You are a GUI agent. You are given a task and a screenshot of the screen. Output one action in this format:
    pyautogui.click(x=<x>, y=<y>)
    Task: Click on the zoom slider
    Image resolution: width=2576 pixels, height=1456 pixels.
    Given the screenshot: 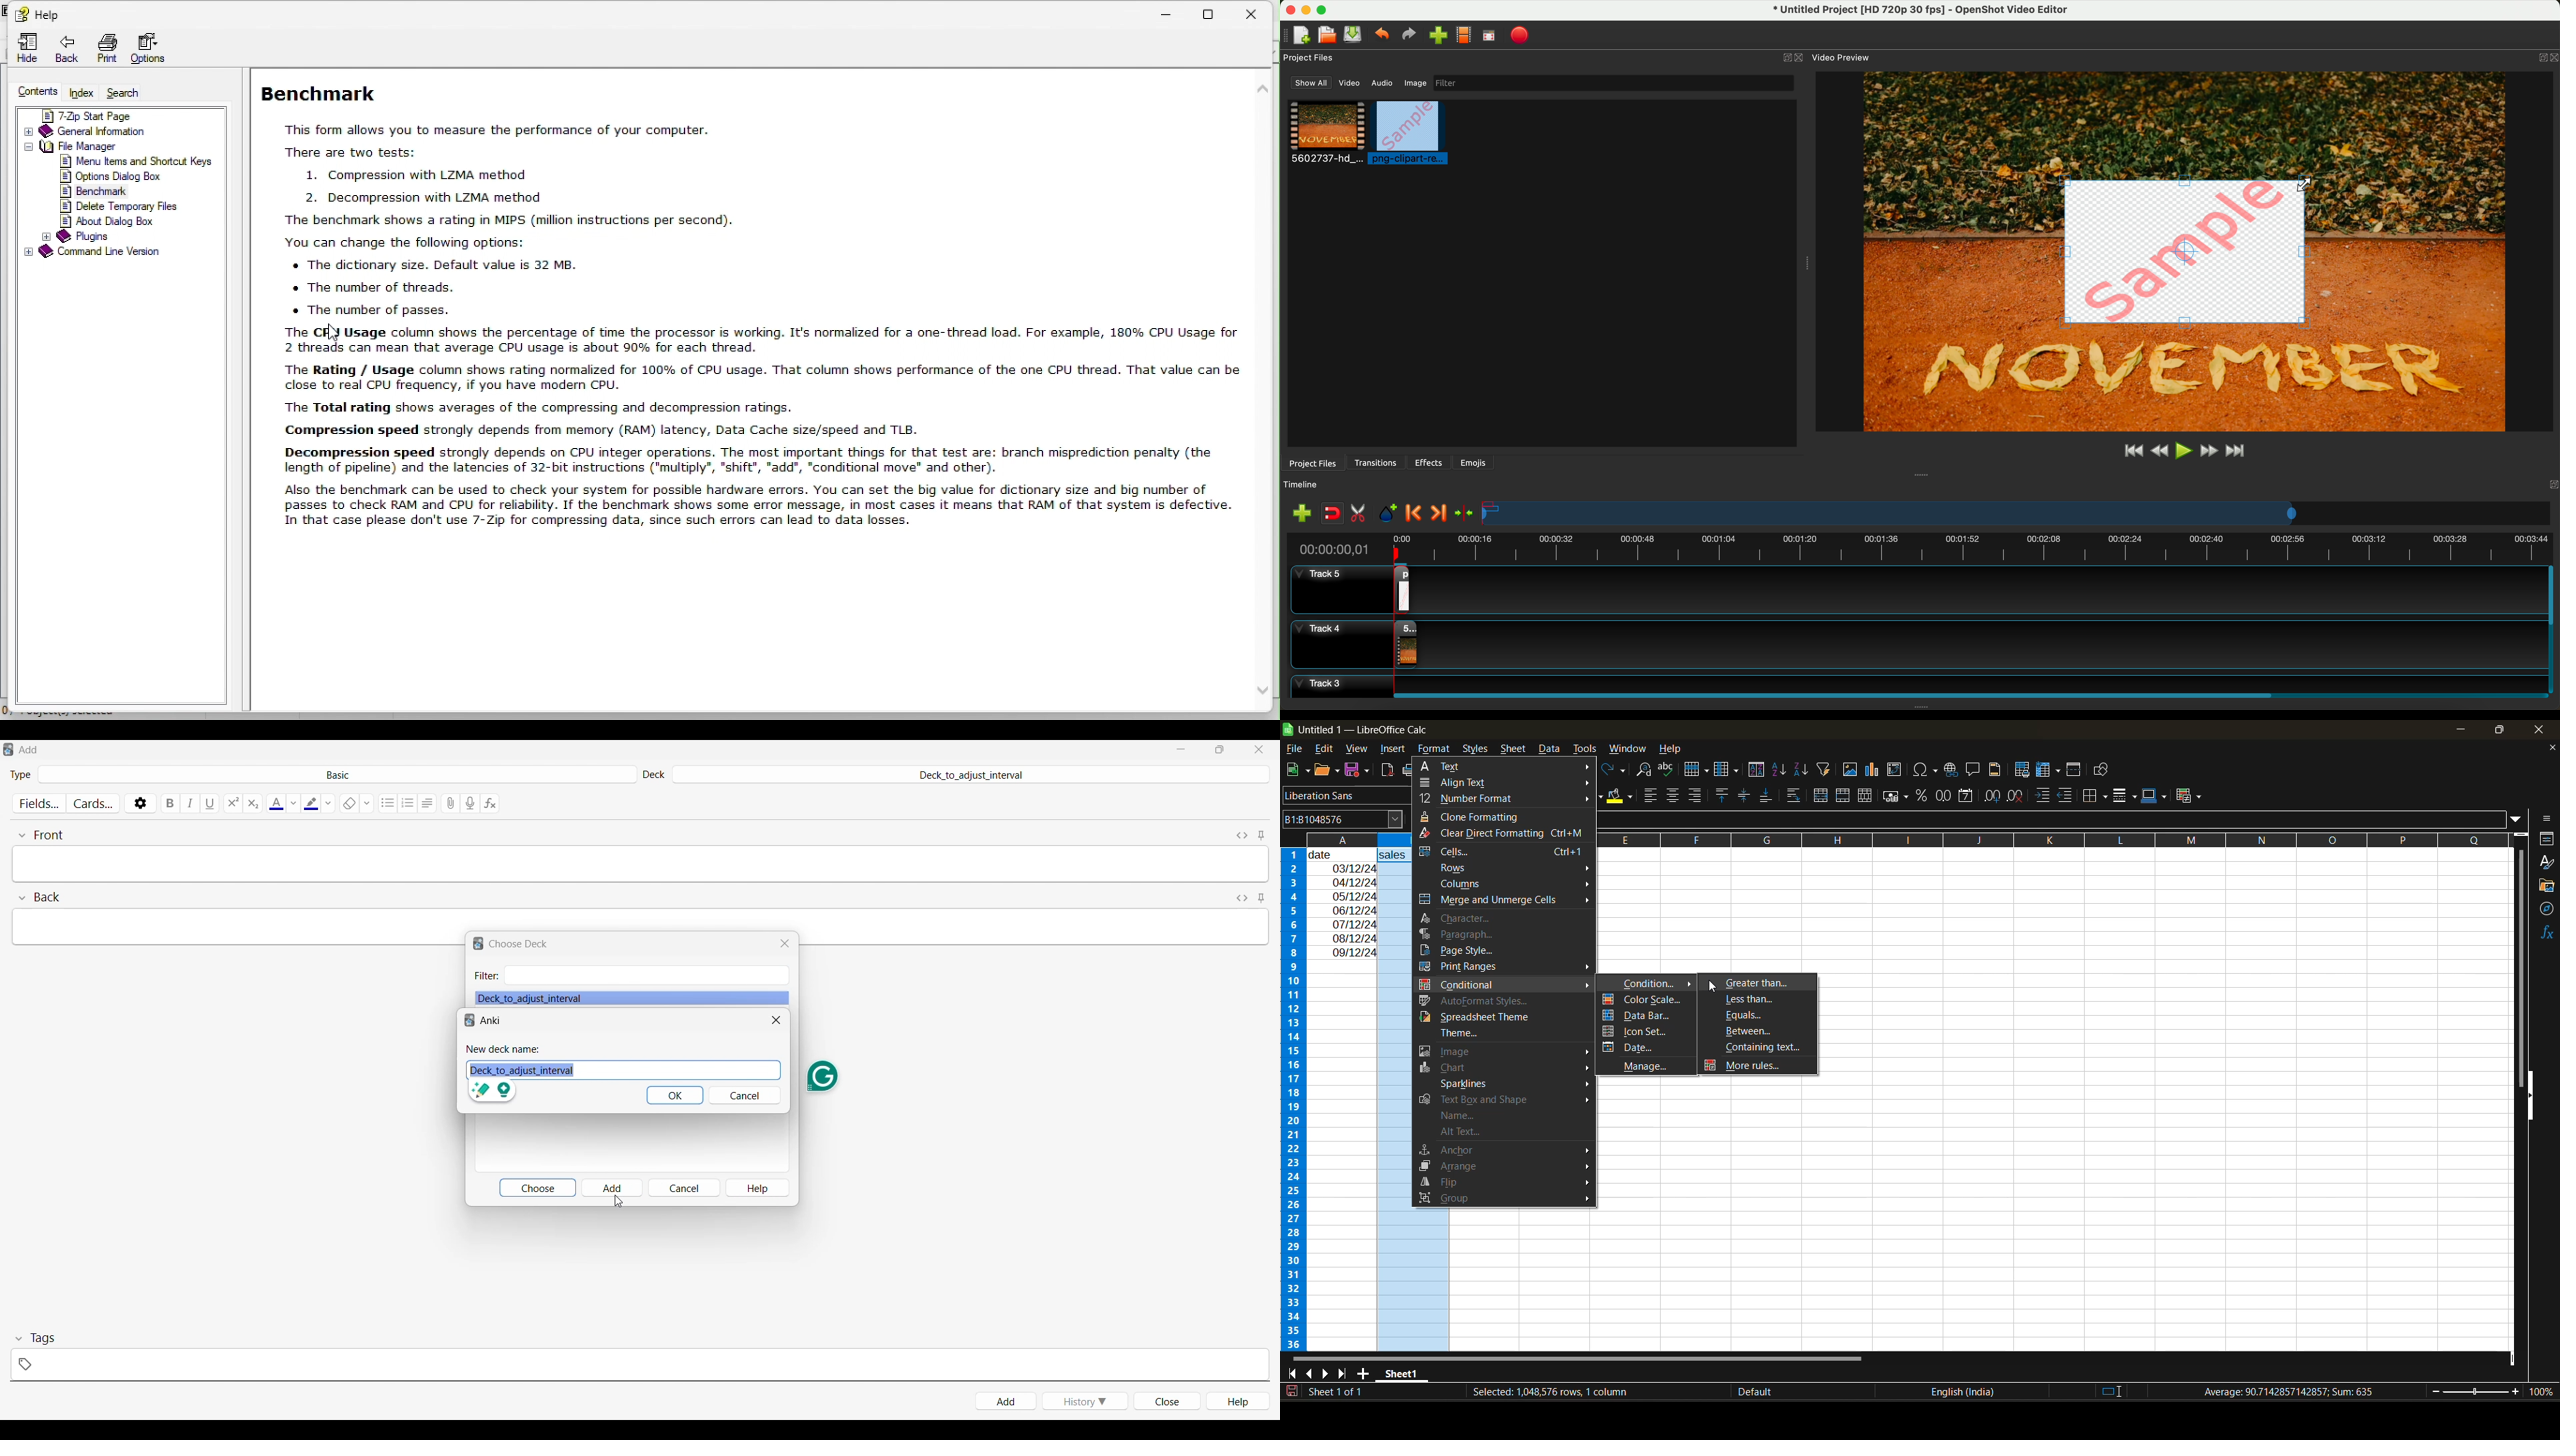 What is the action you would take?
    pyautogui.click(x=2476, y=1391)
    